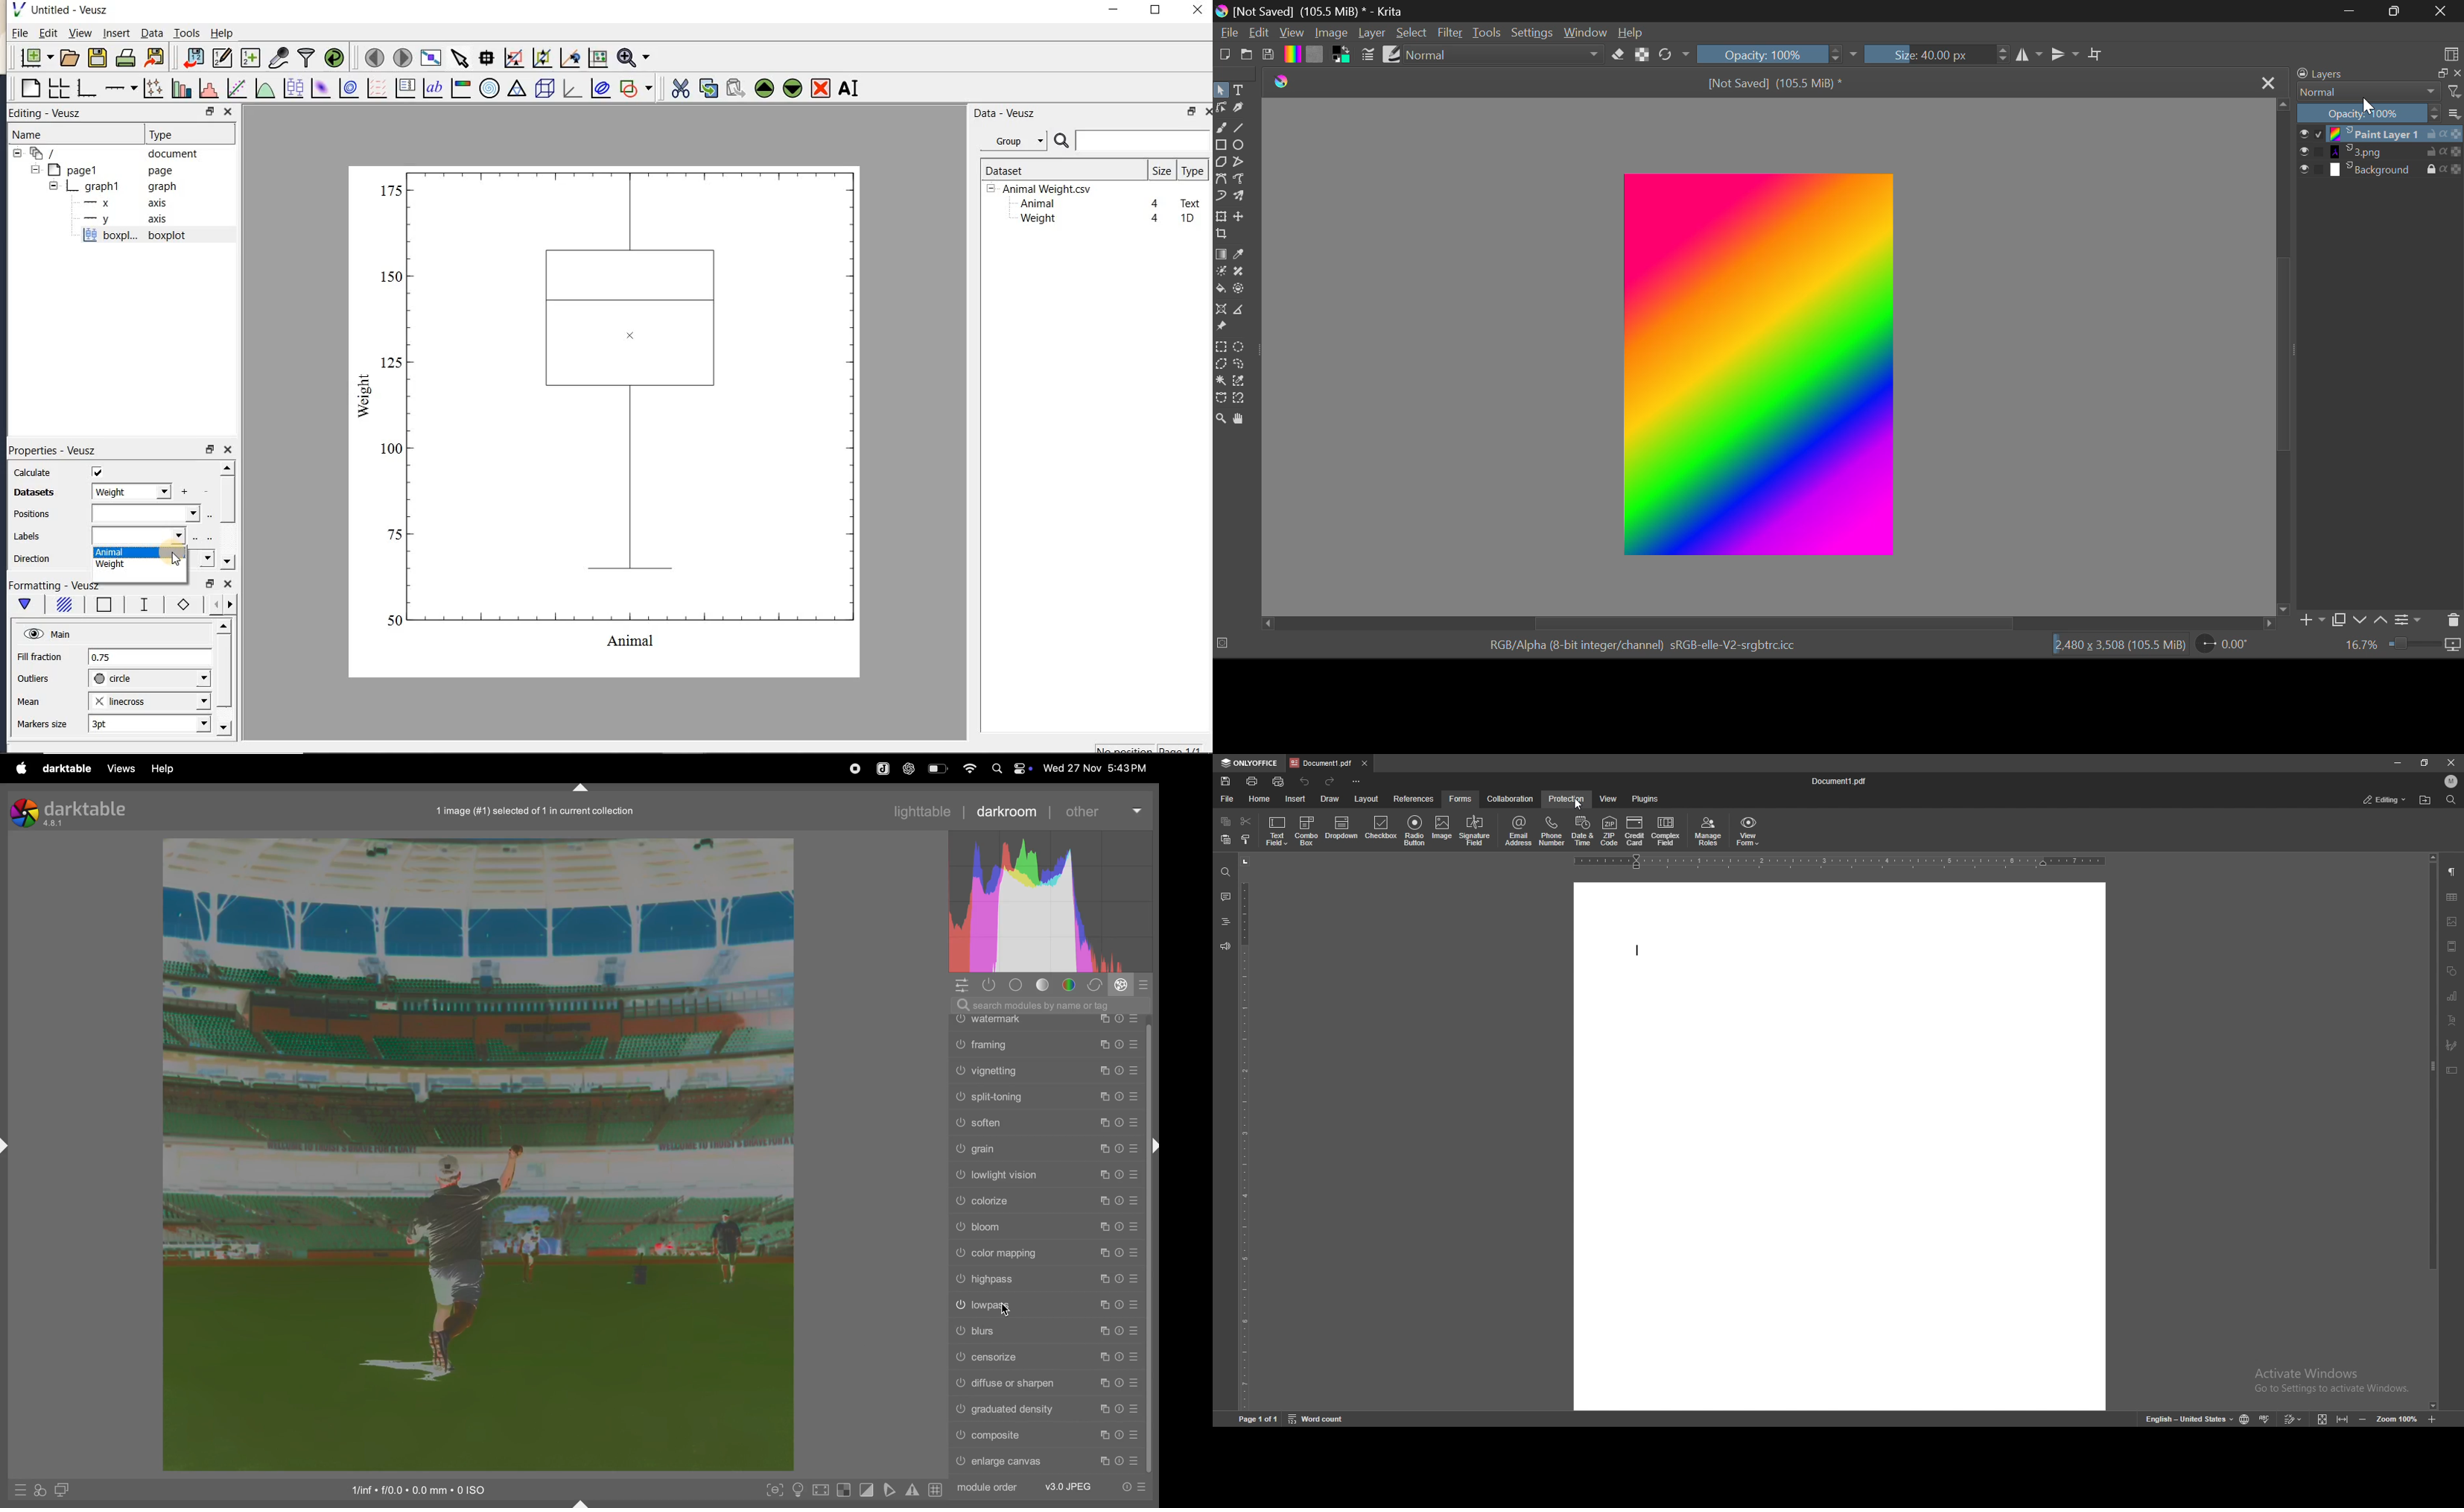 This screenshot has width=2464, height=1512. Describe the element at coordinates (2245, 1418) in the screenshot. I see `change doc language` at that location.